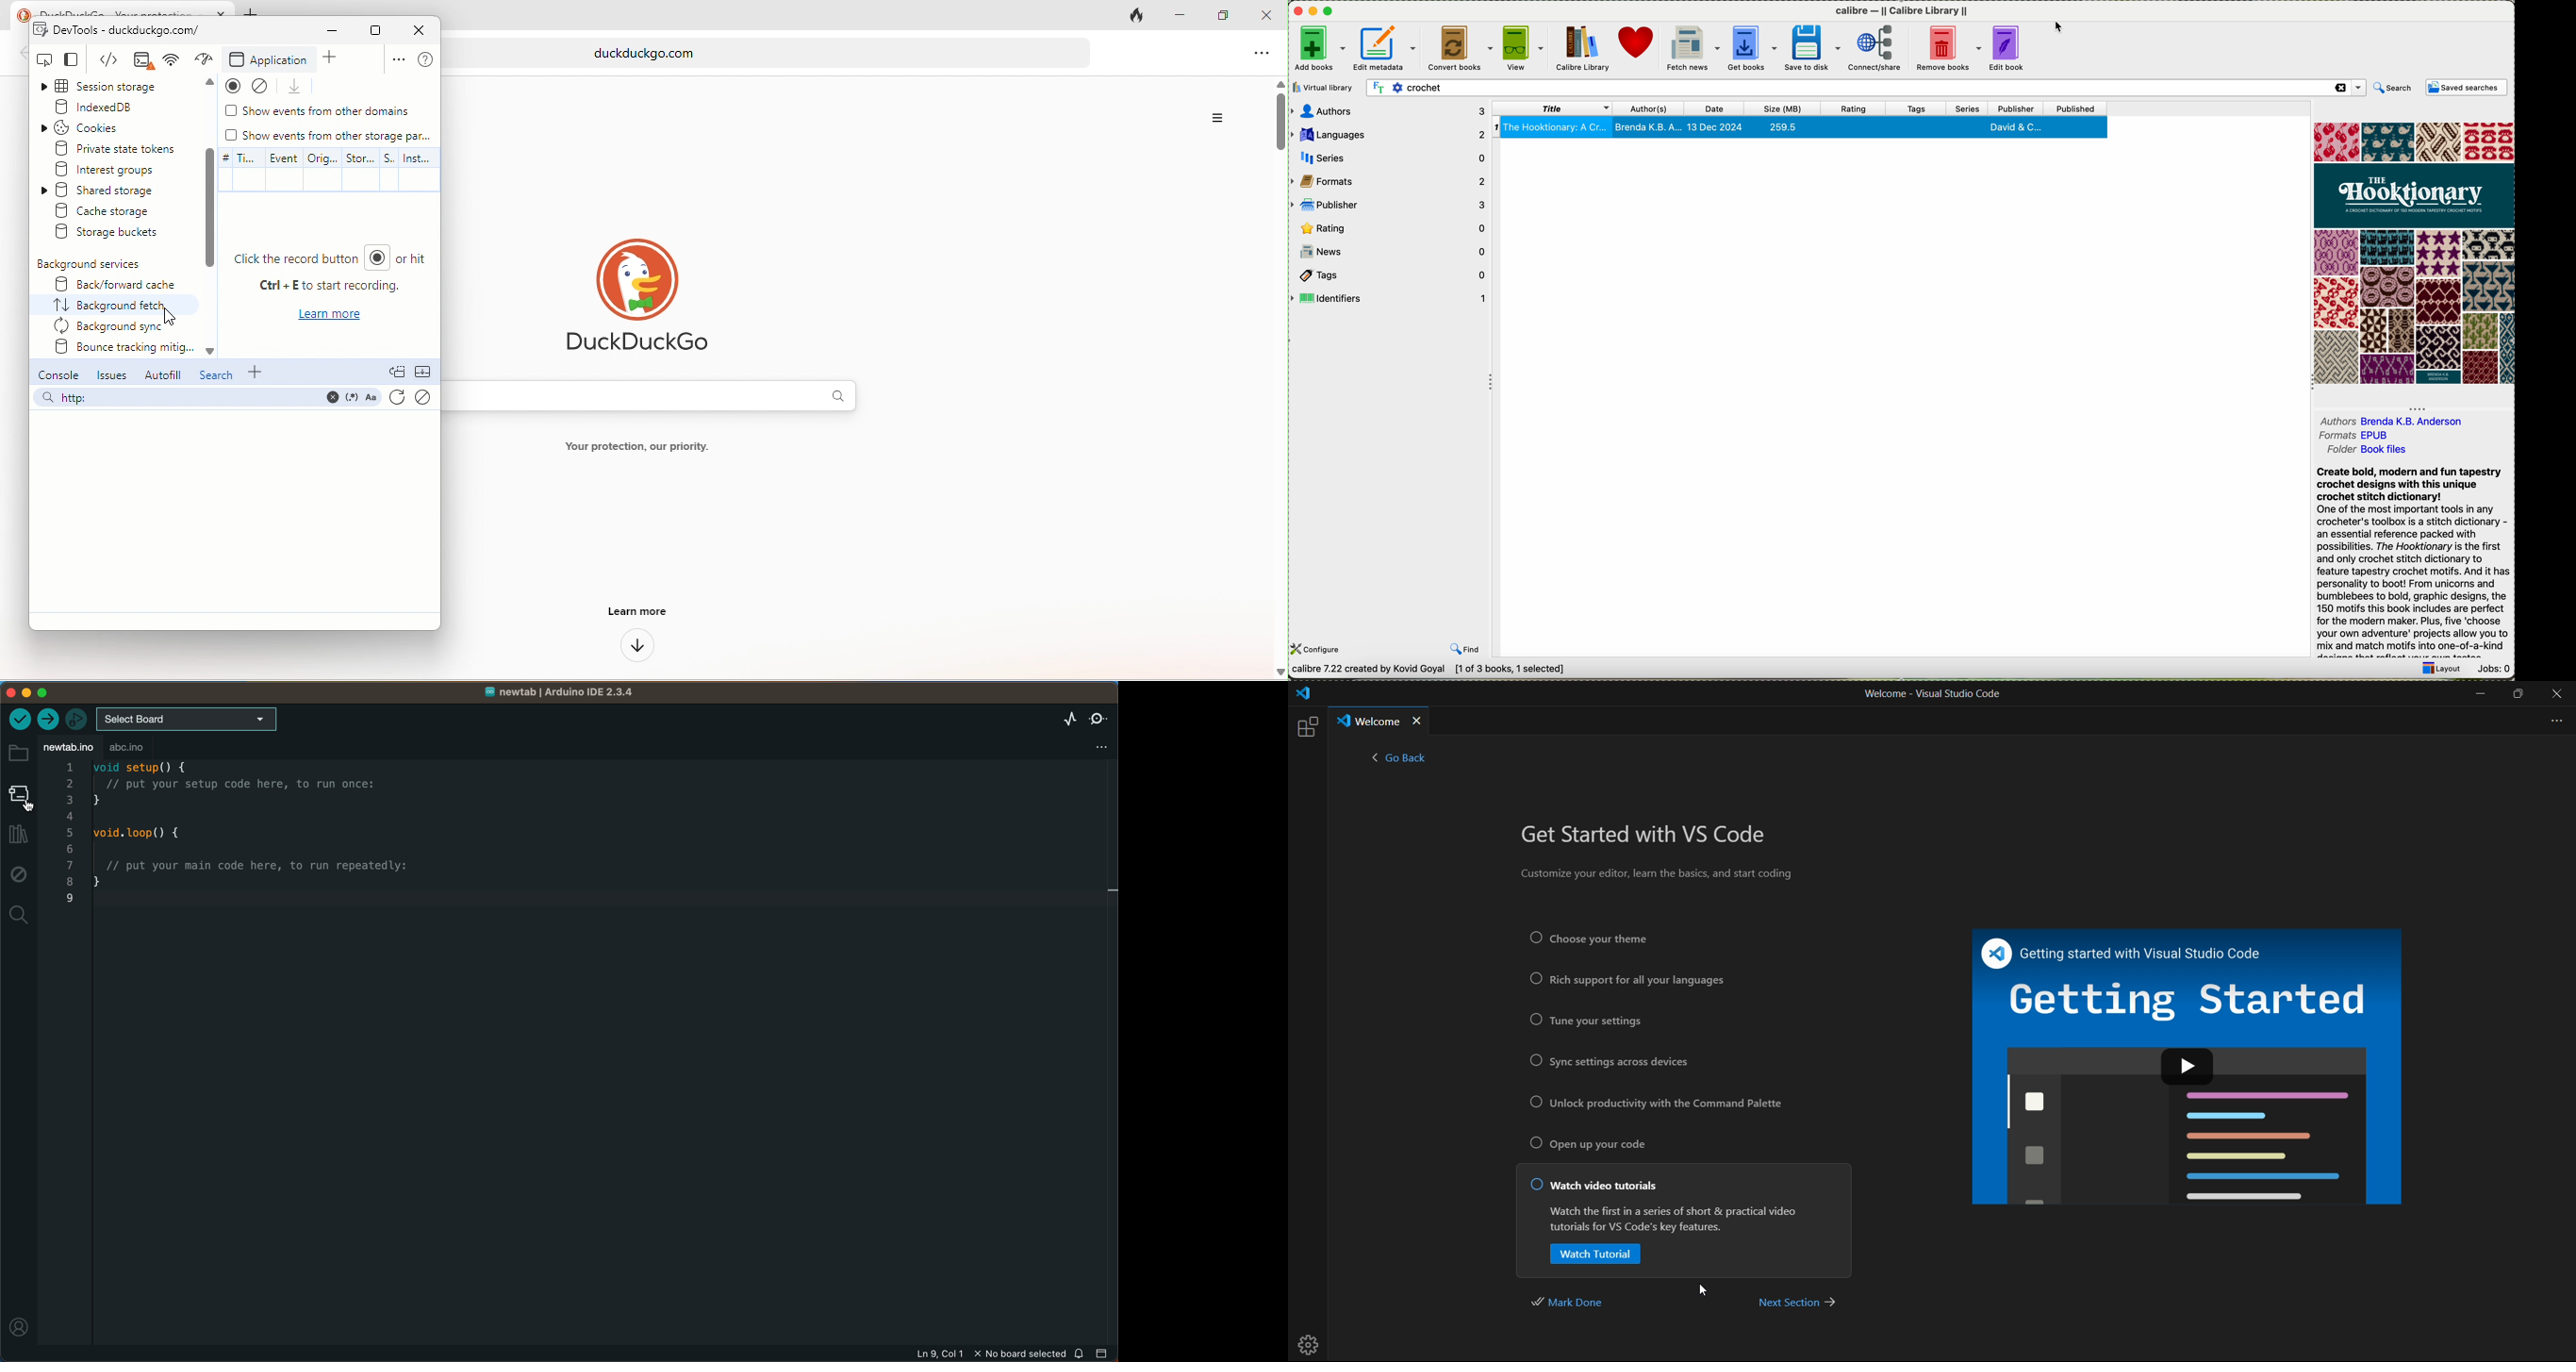 This screenshot has width=2576, height=1372. What do you see at coordinates (216, 377) in the screenshot?
I see `search` at bounding box center [216, 377].